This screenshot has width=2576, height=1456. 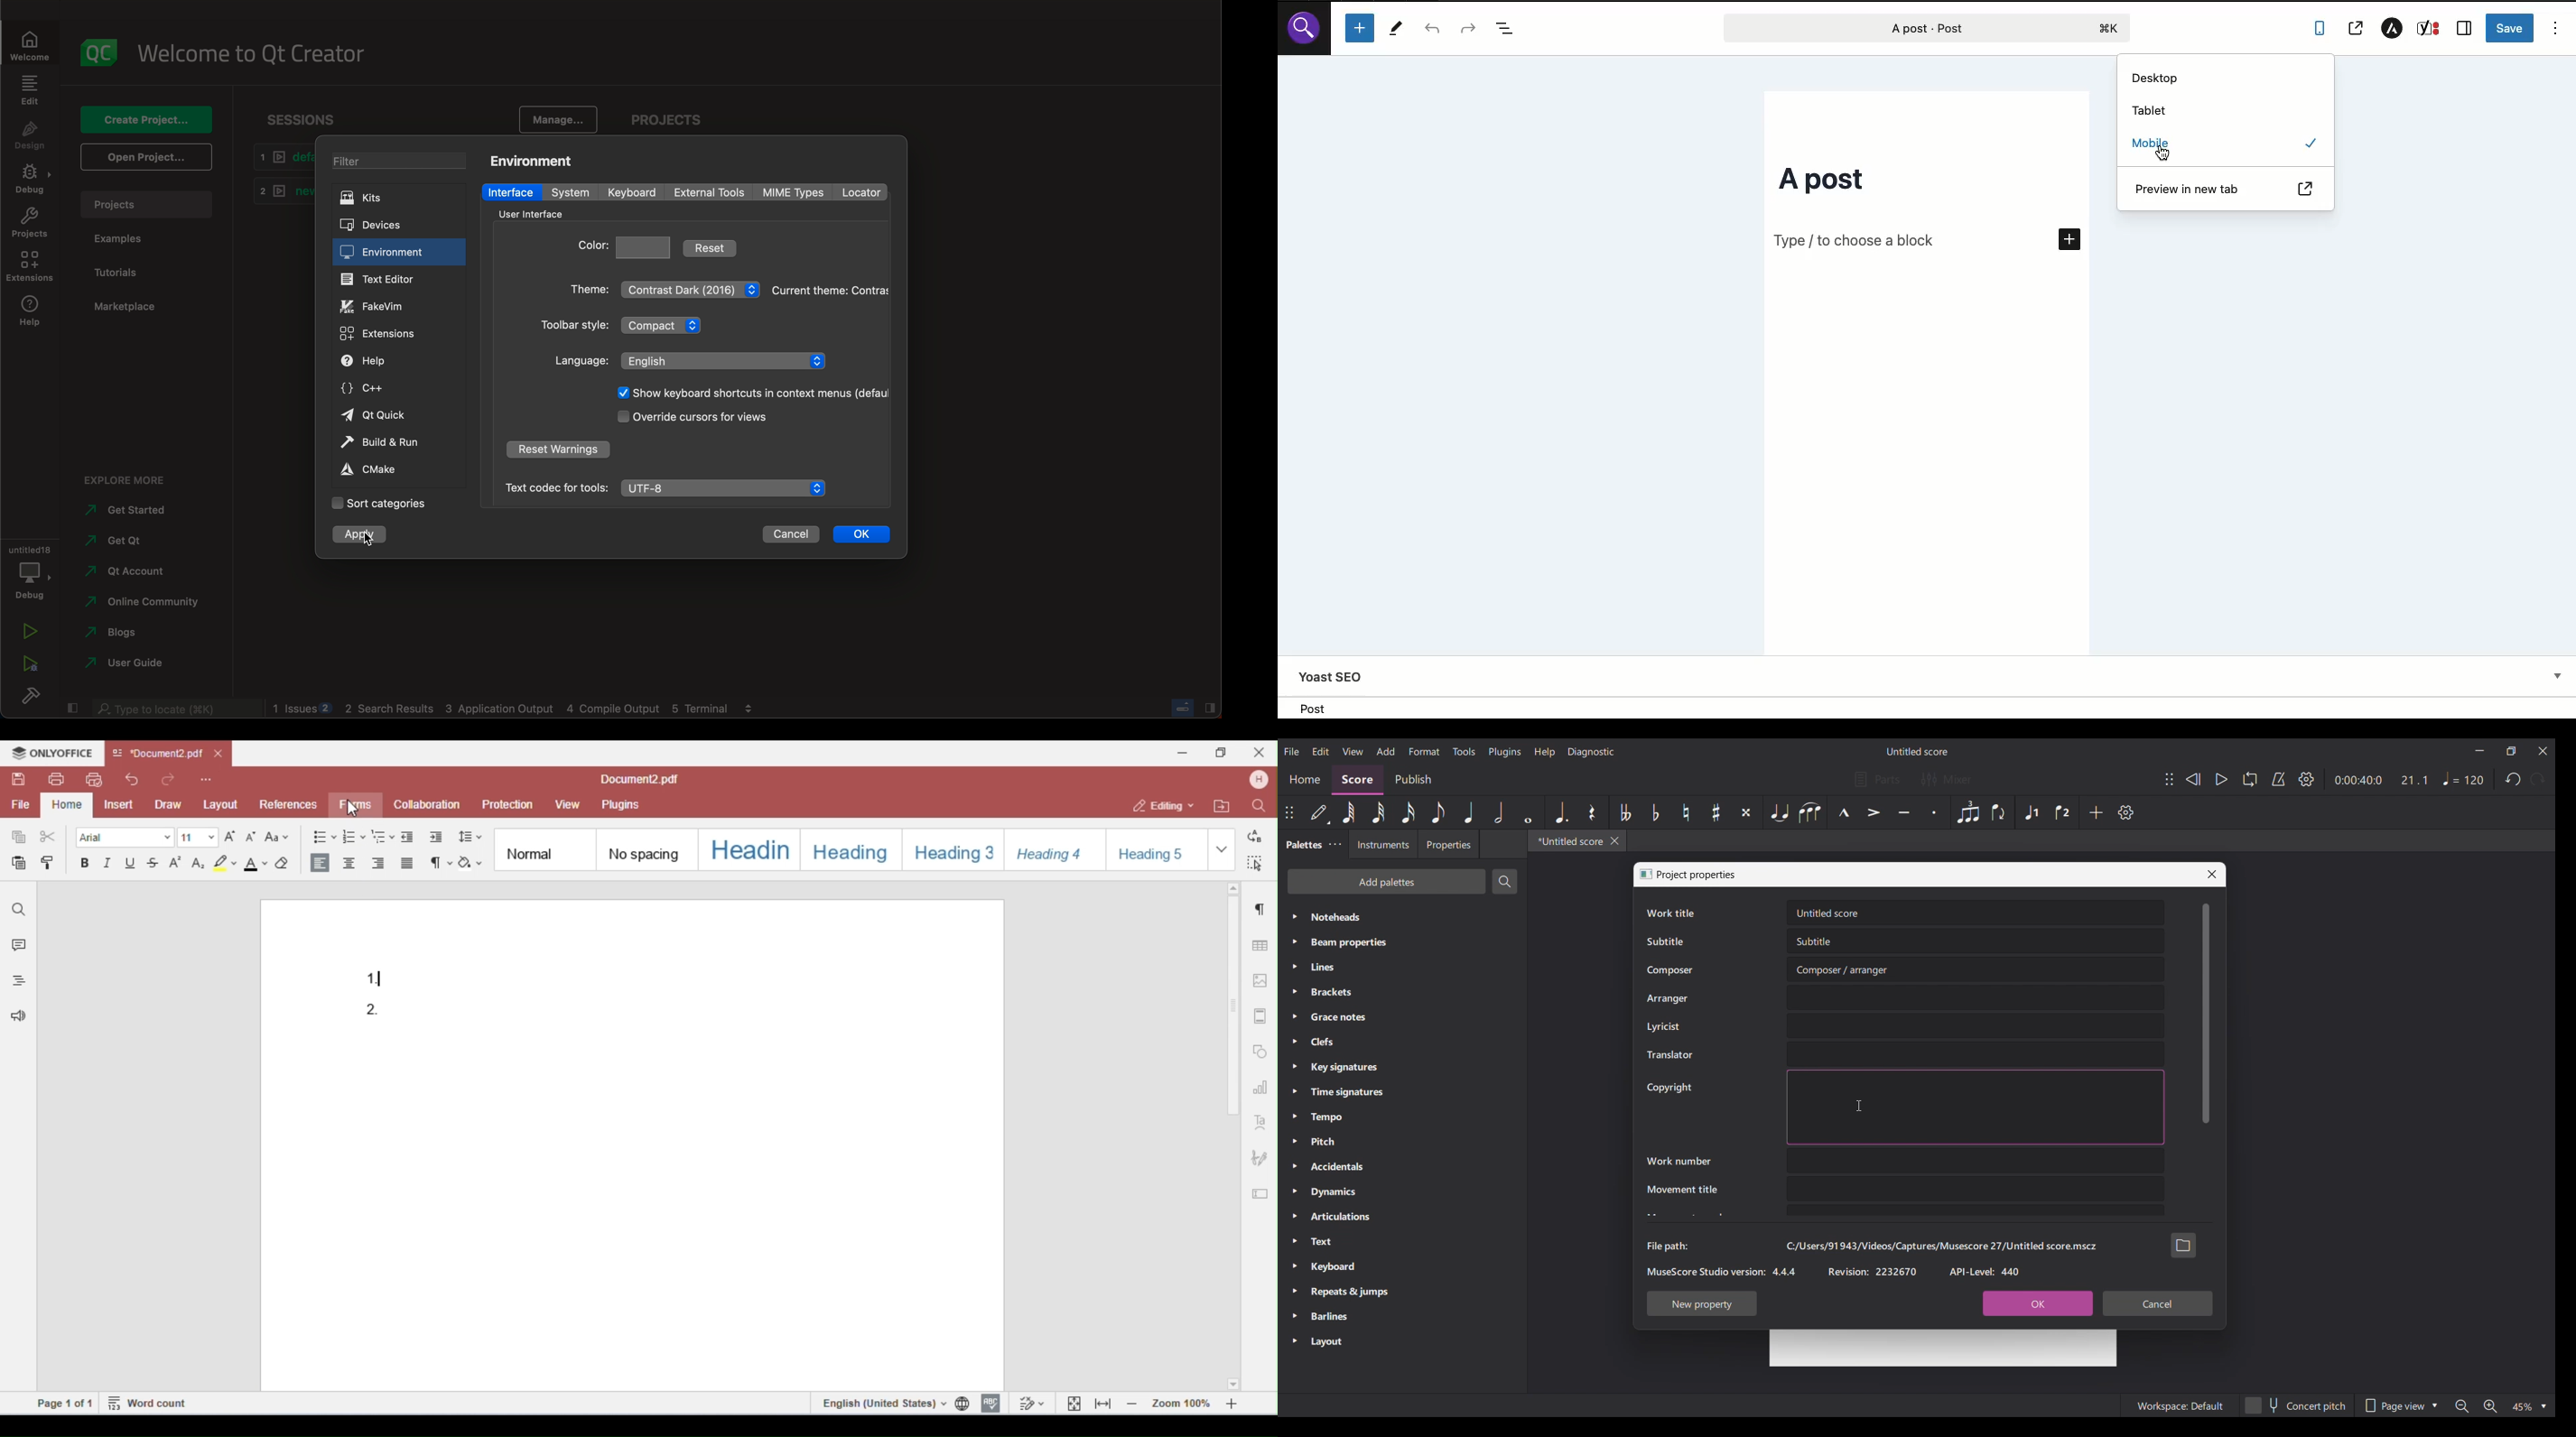 I want to click on Logo, so click(x=1306, y=32).